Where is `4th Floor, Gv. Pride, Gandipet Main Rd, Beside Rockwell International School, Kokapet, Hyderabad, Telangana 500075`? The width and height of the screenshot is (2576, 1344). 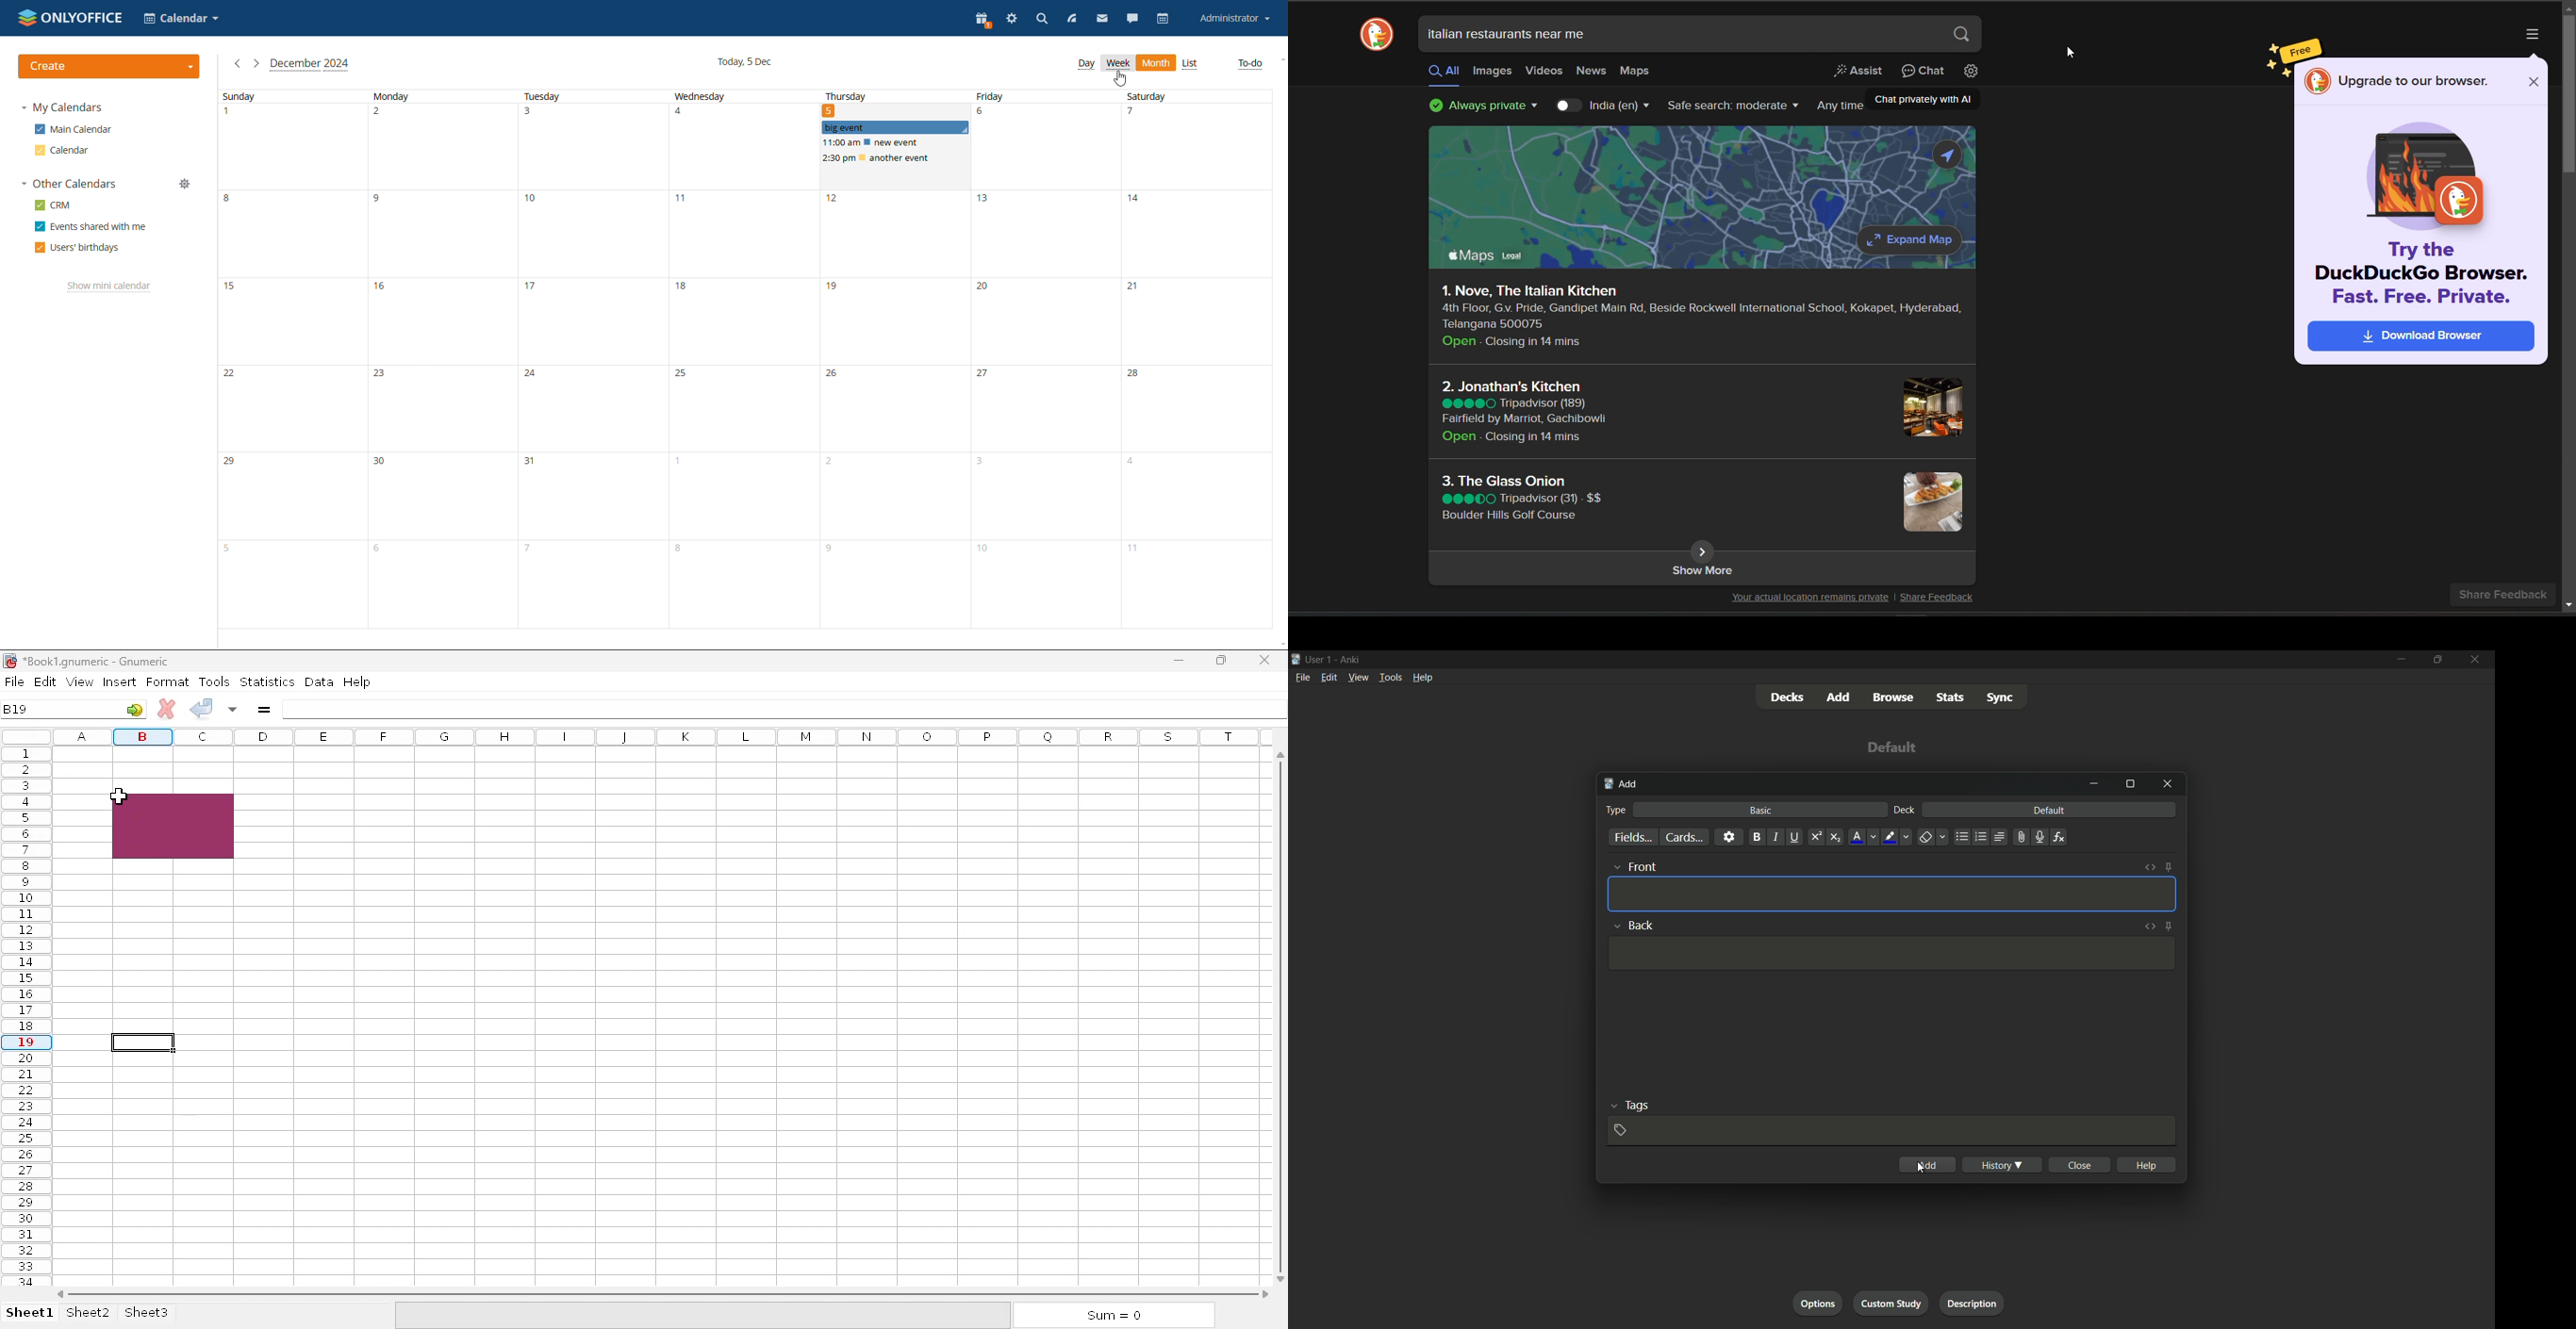 4th Floor, Gv. Pride, Gandipet Main Rd, Beside Rockwell International School, Kokapet, Hyderabad, Telangana 500075 is located at coordinates (1703, 317).